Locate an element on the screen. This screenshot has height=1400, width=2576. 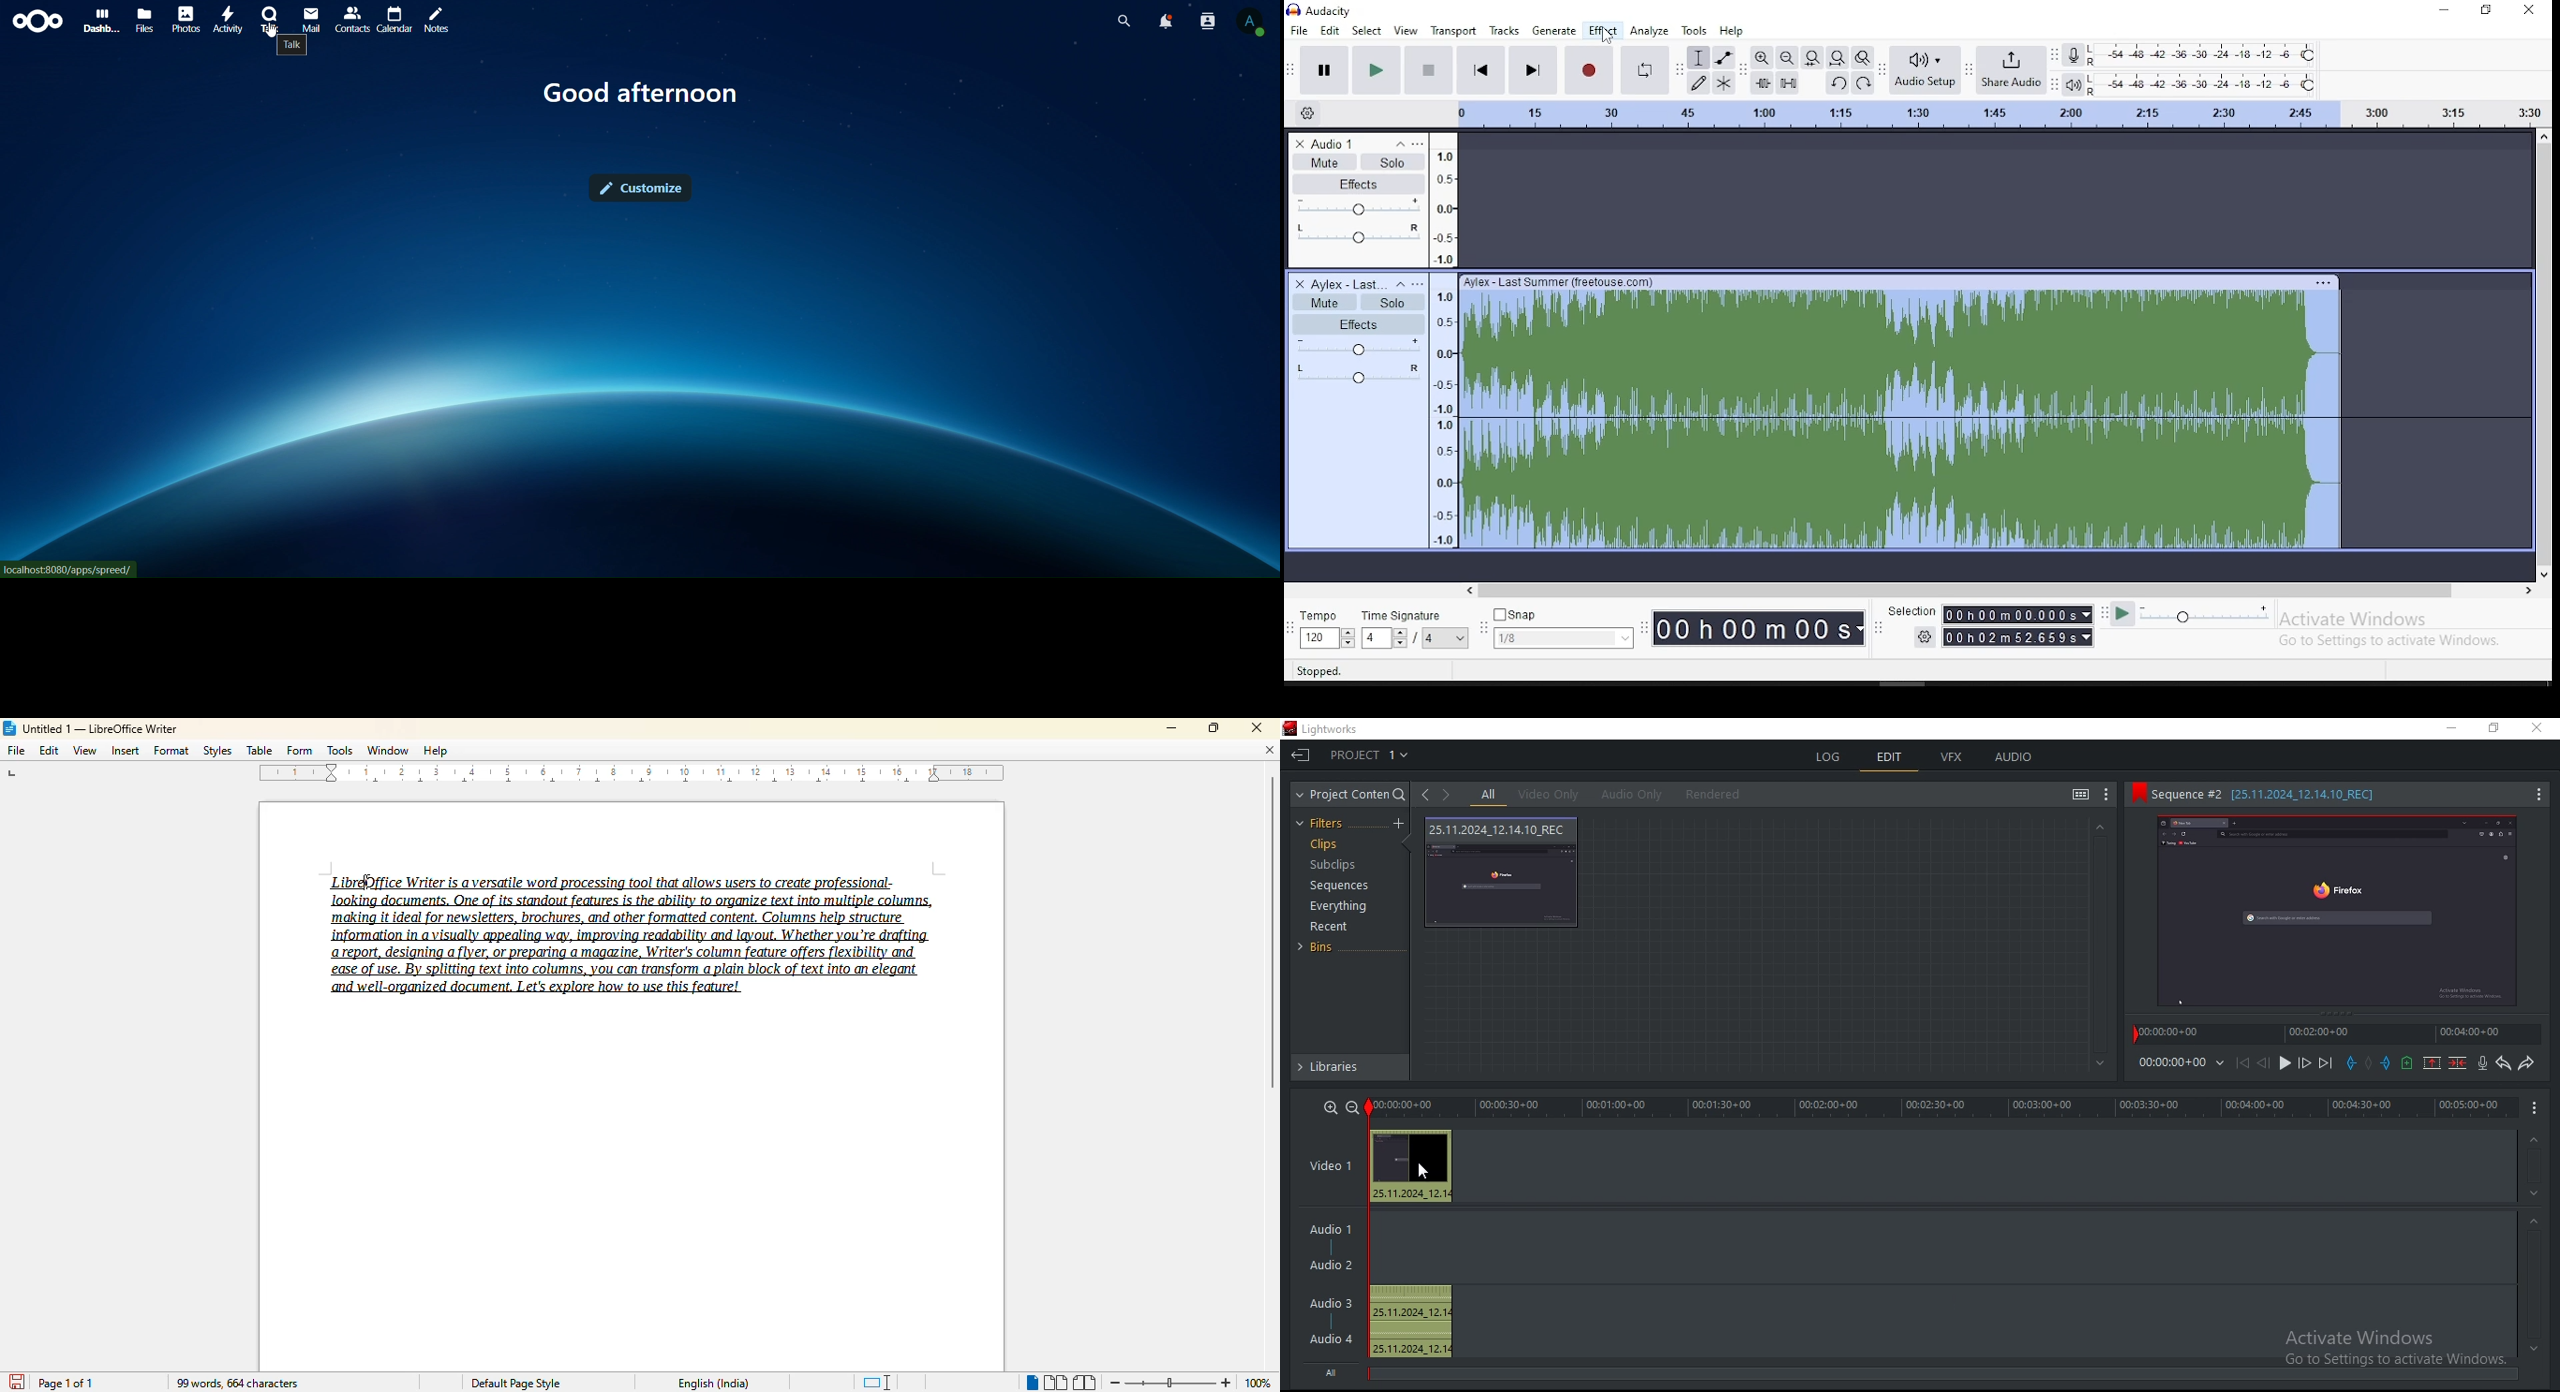
maximize is located at coordinates (1213, 727).